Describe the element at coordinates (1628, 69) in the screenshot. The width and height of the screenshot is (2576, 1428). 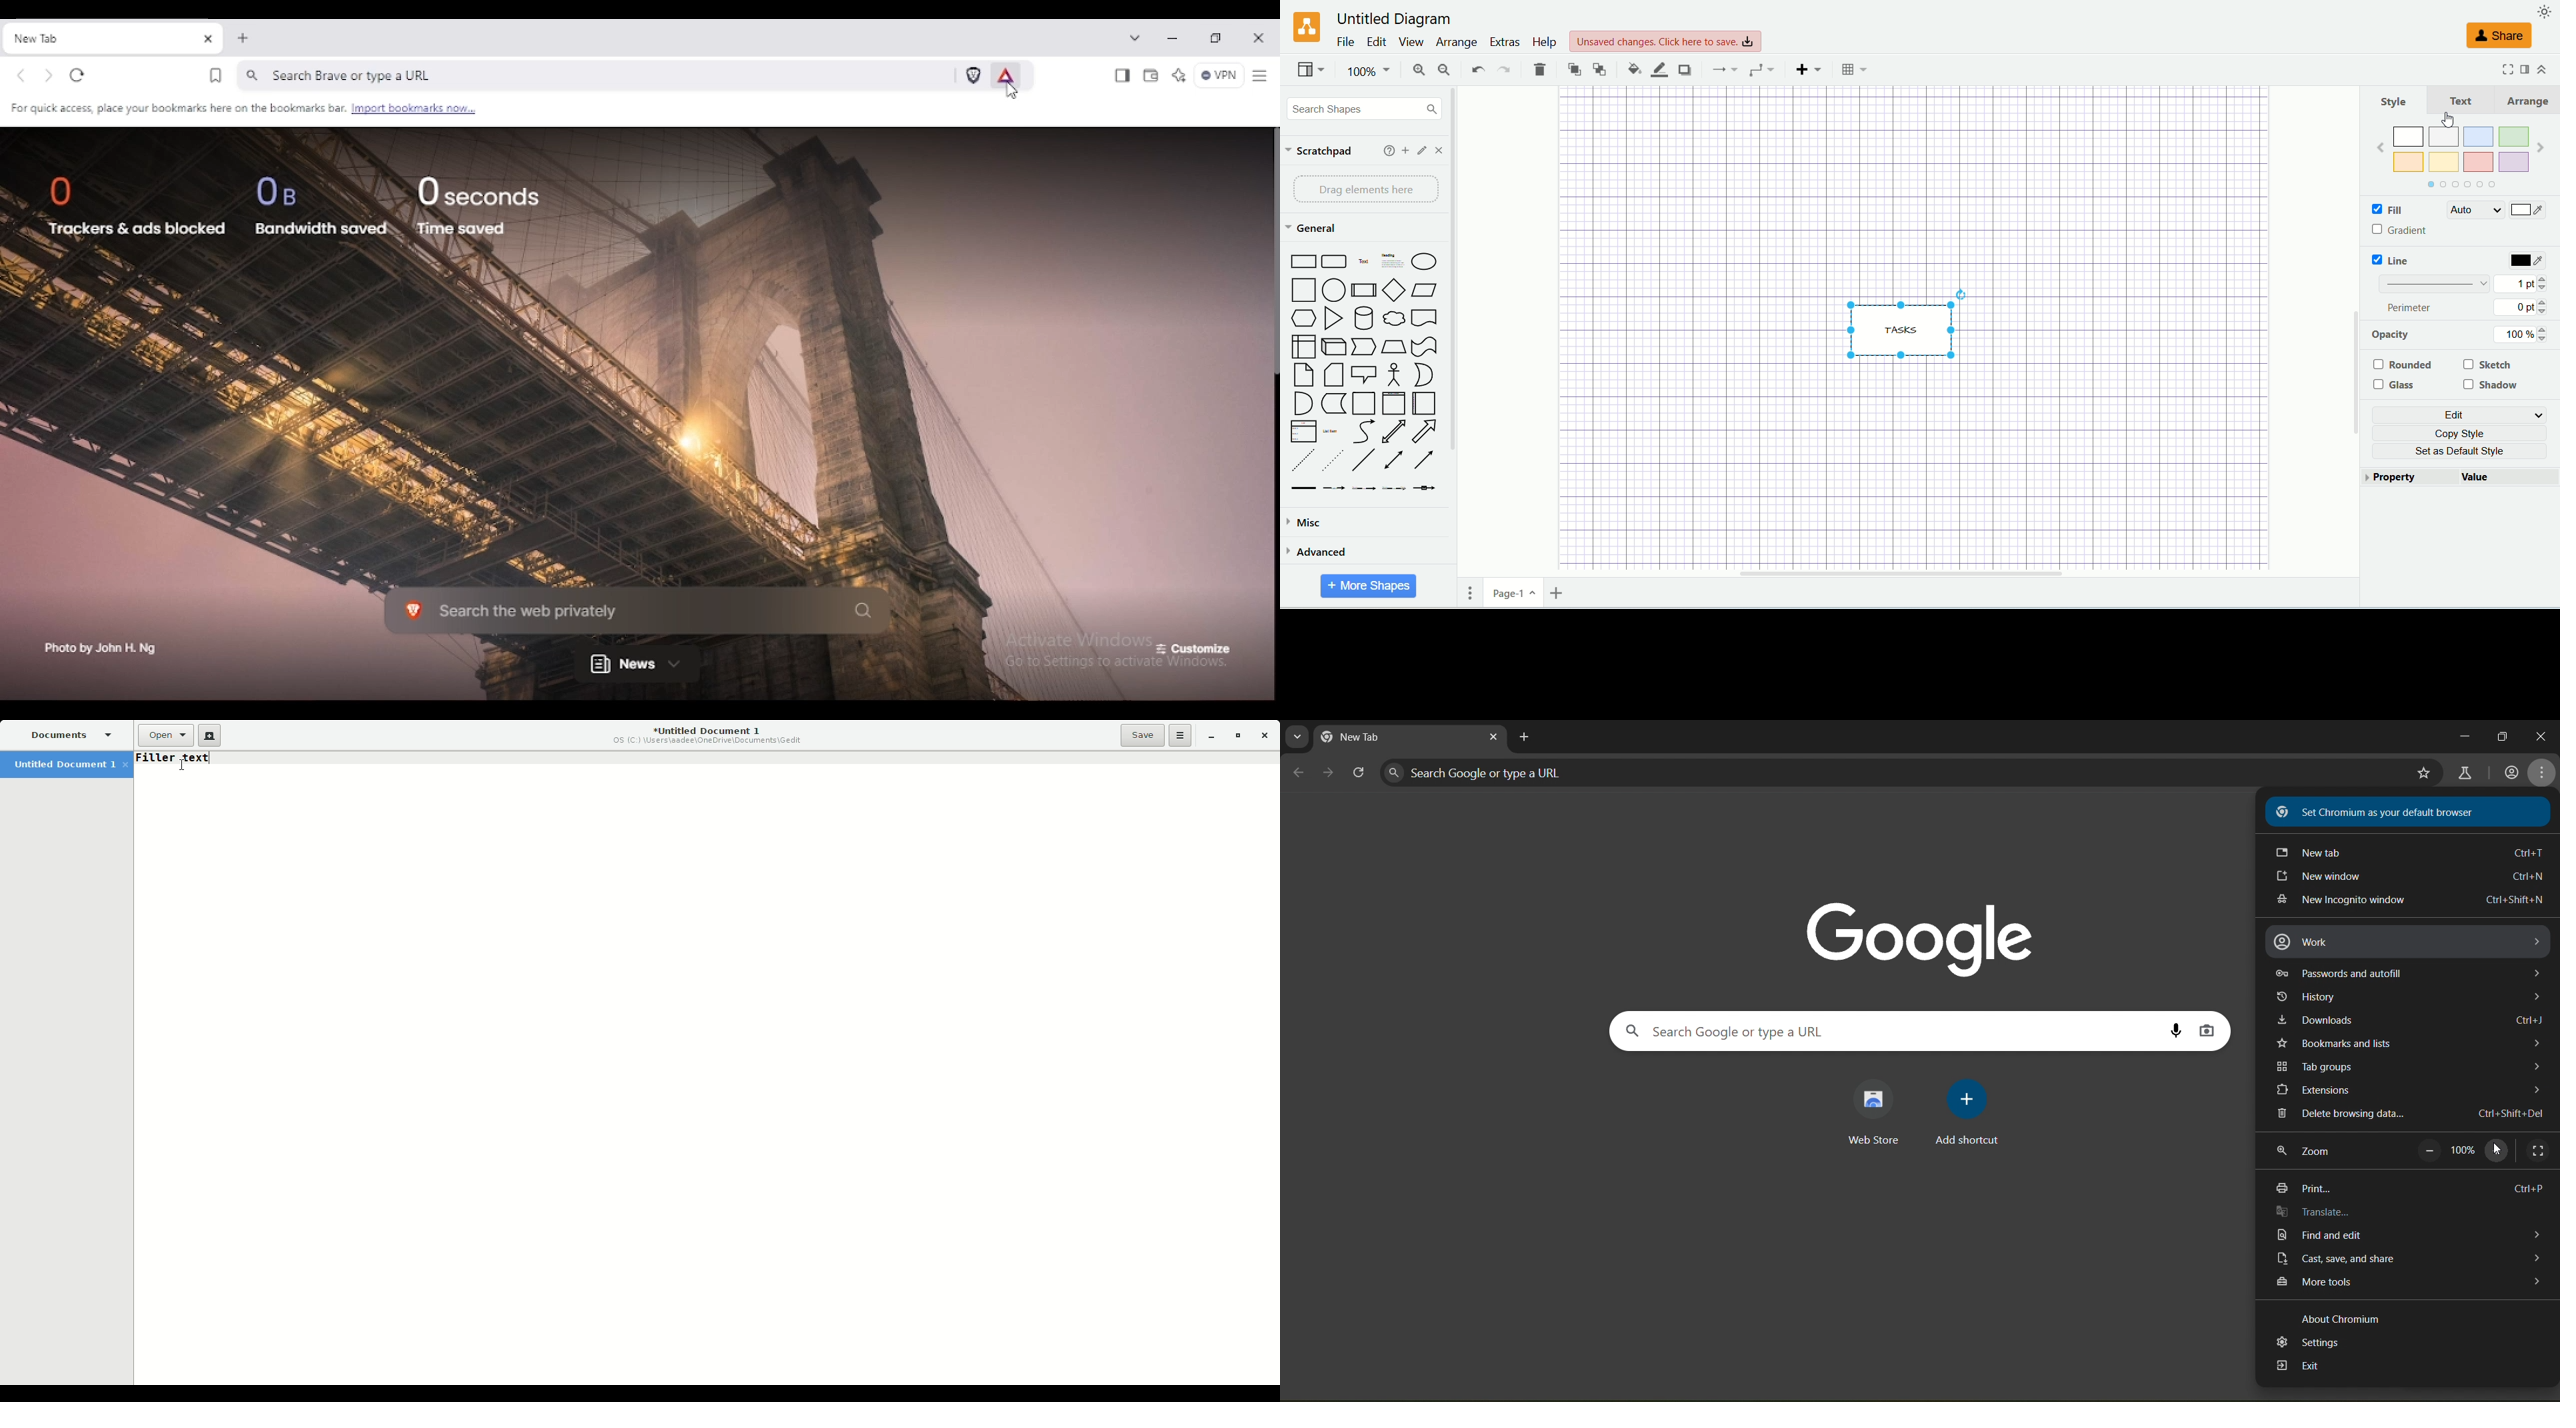
I see `fill color` at that location.